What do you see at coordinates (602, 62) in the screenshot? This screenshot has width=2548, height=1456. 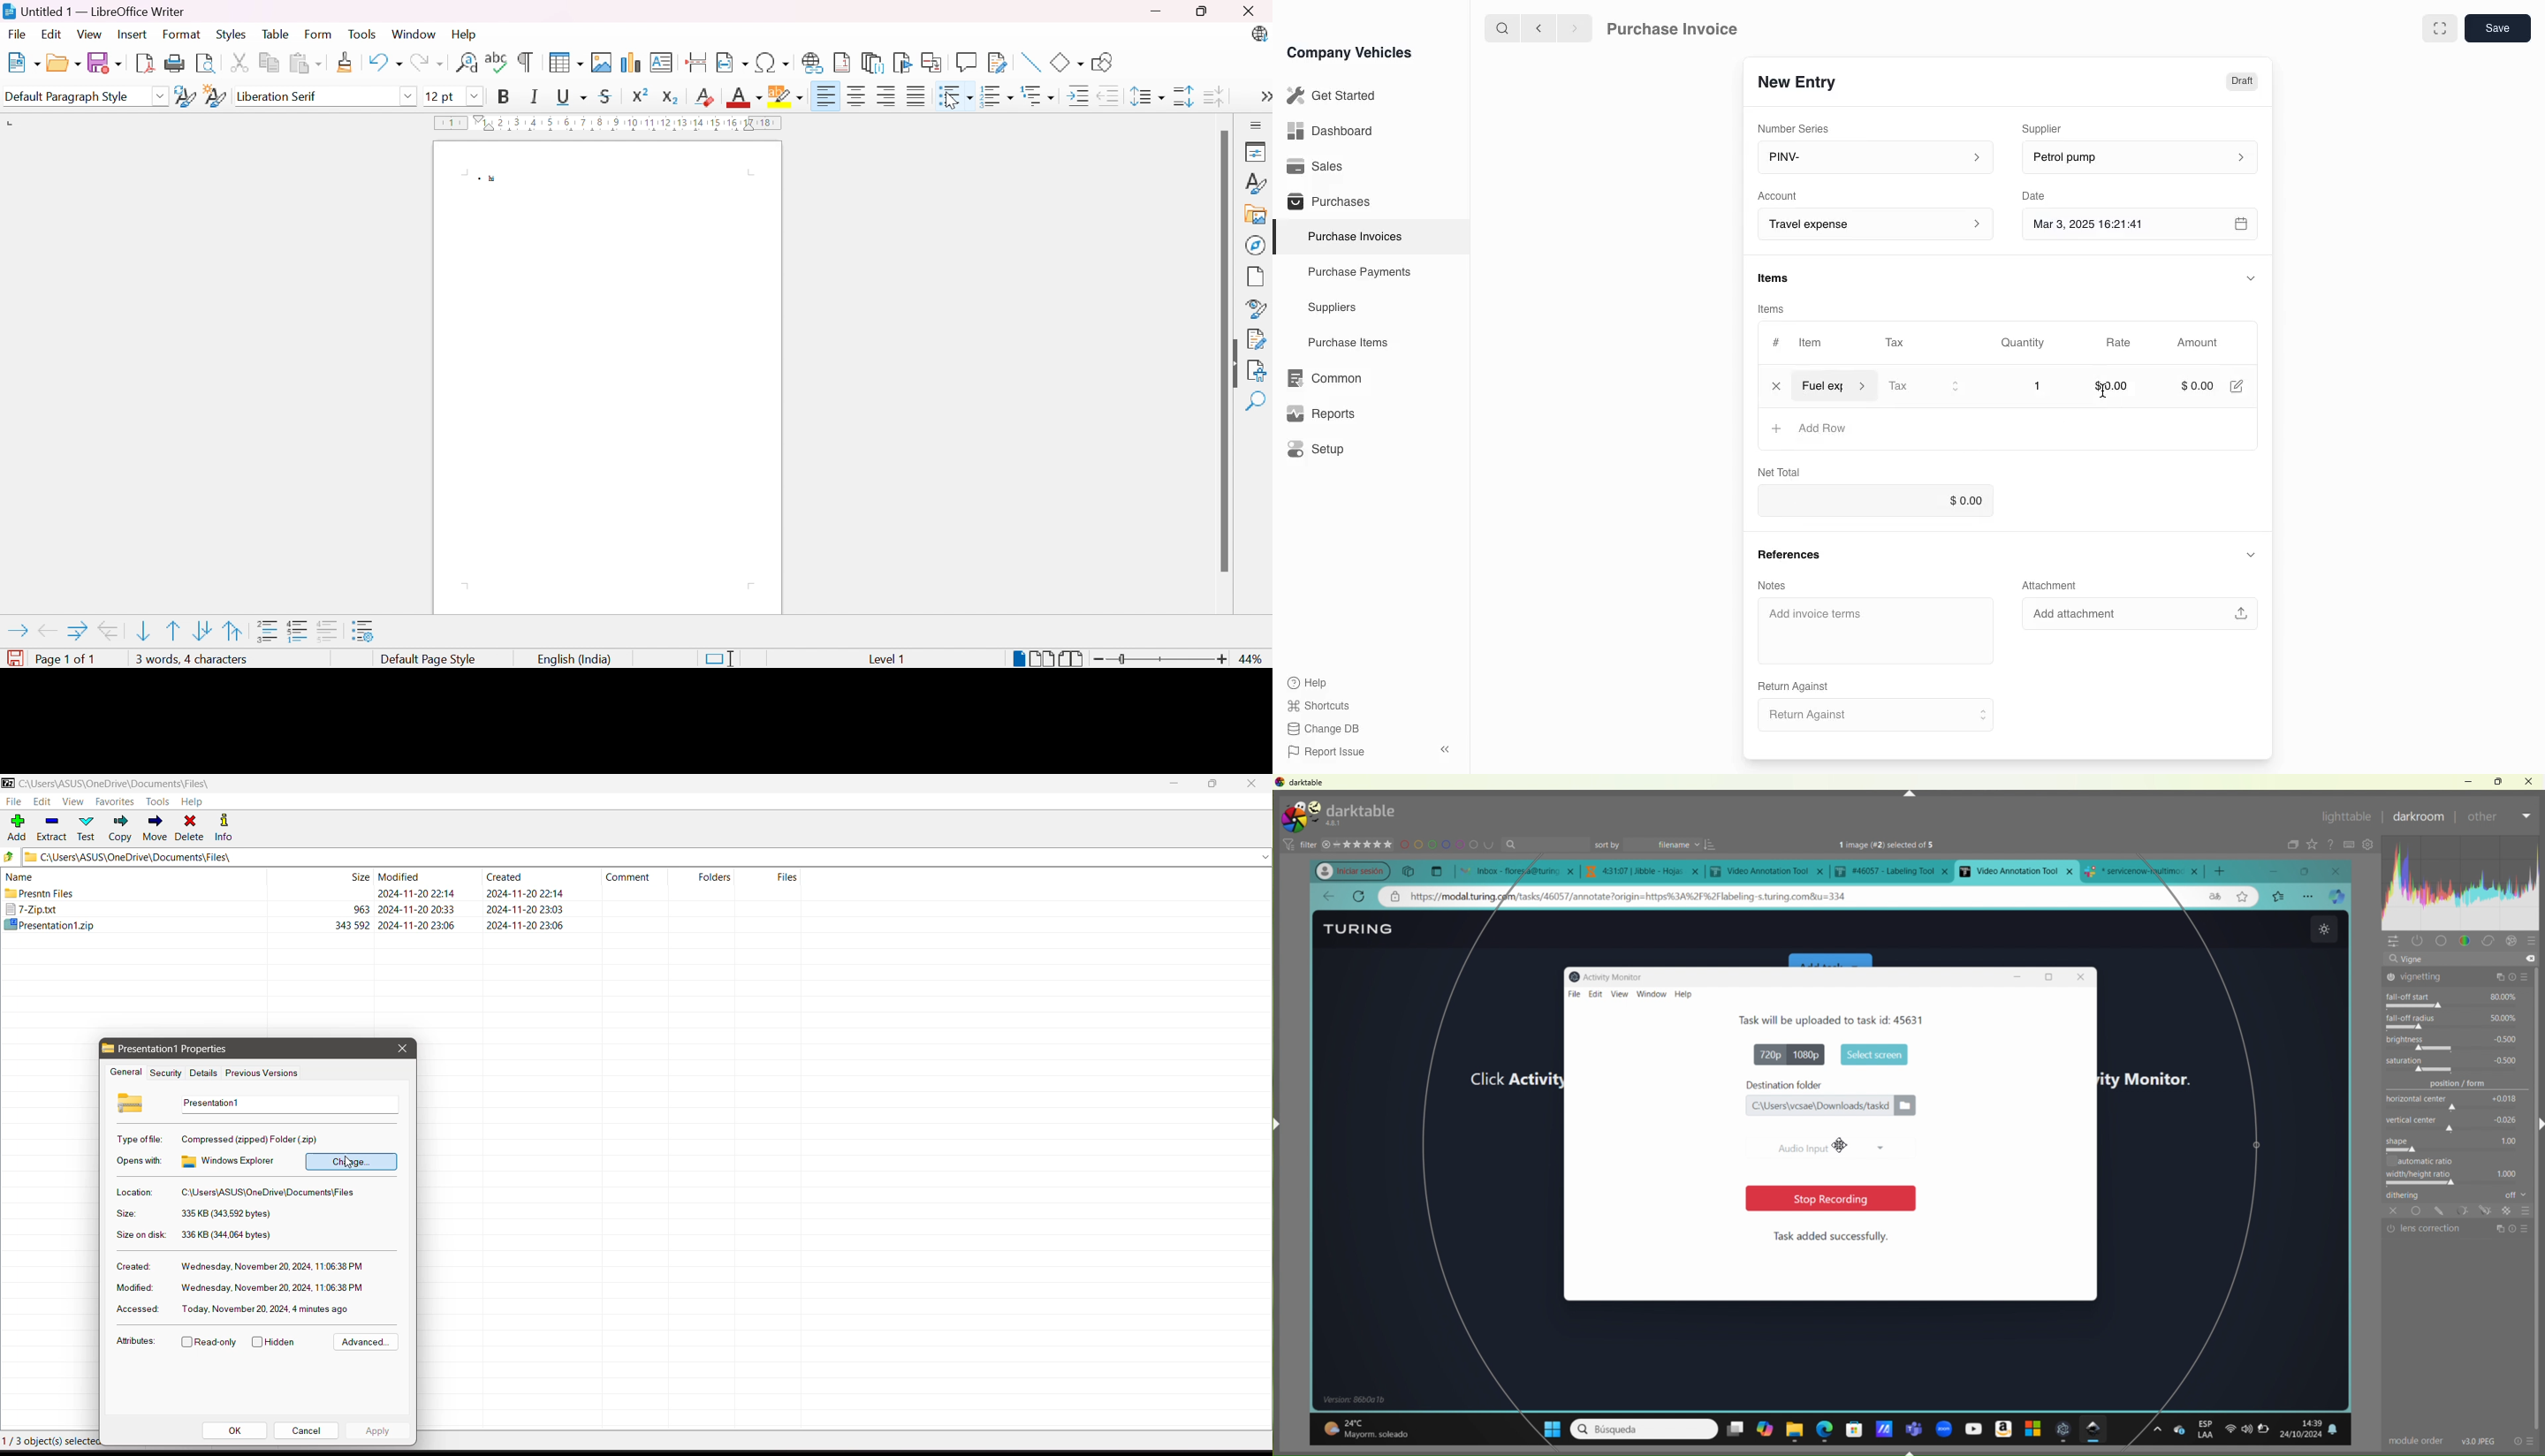 I see `Insert image` at bounding box center [602, 62].